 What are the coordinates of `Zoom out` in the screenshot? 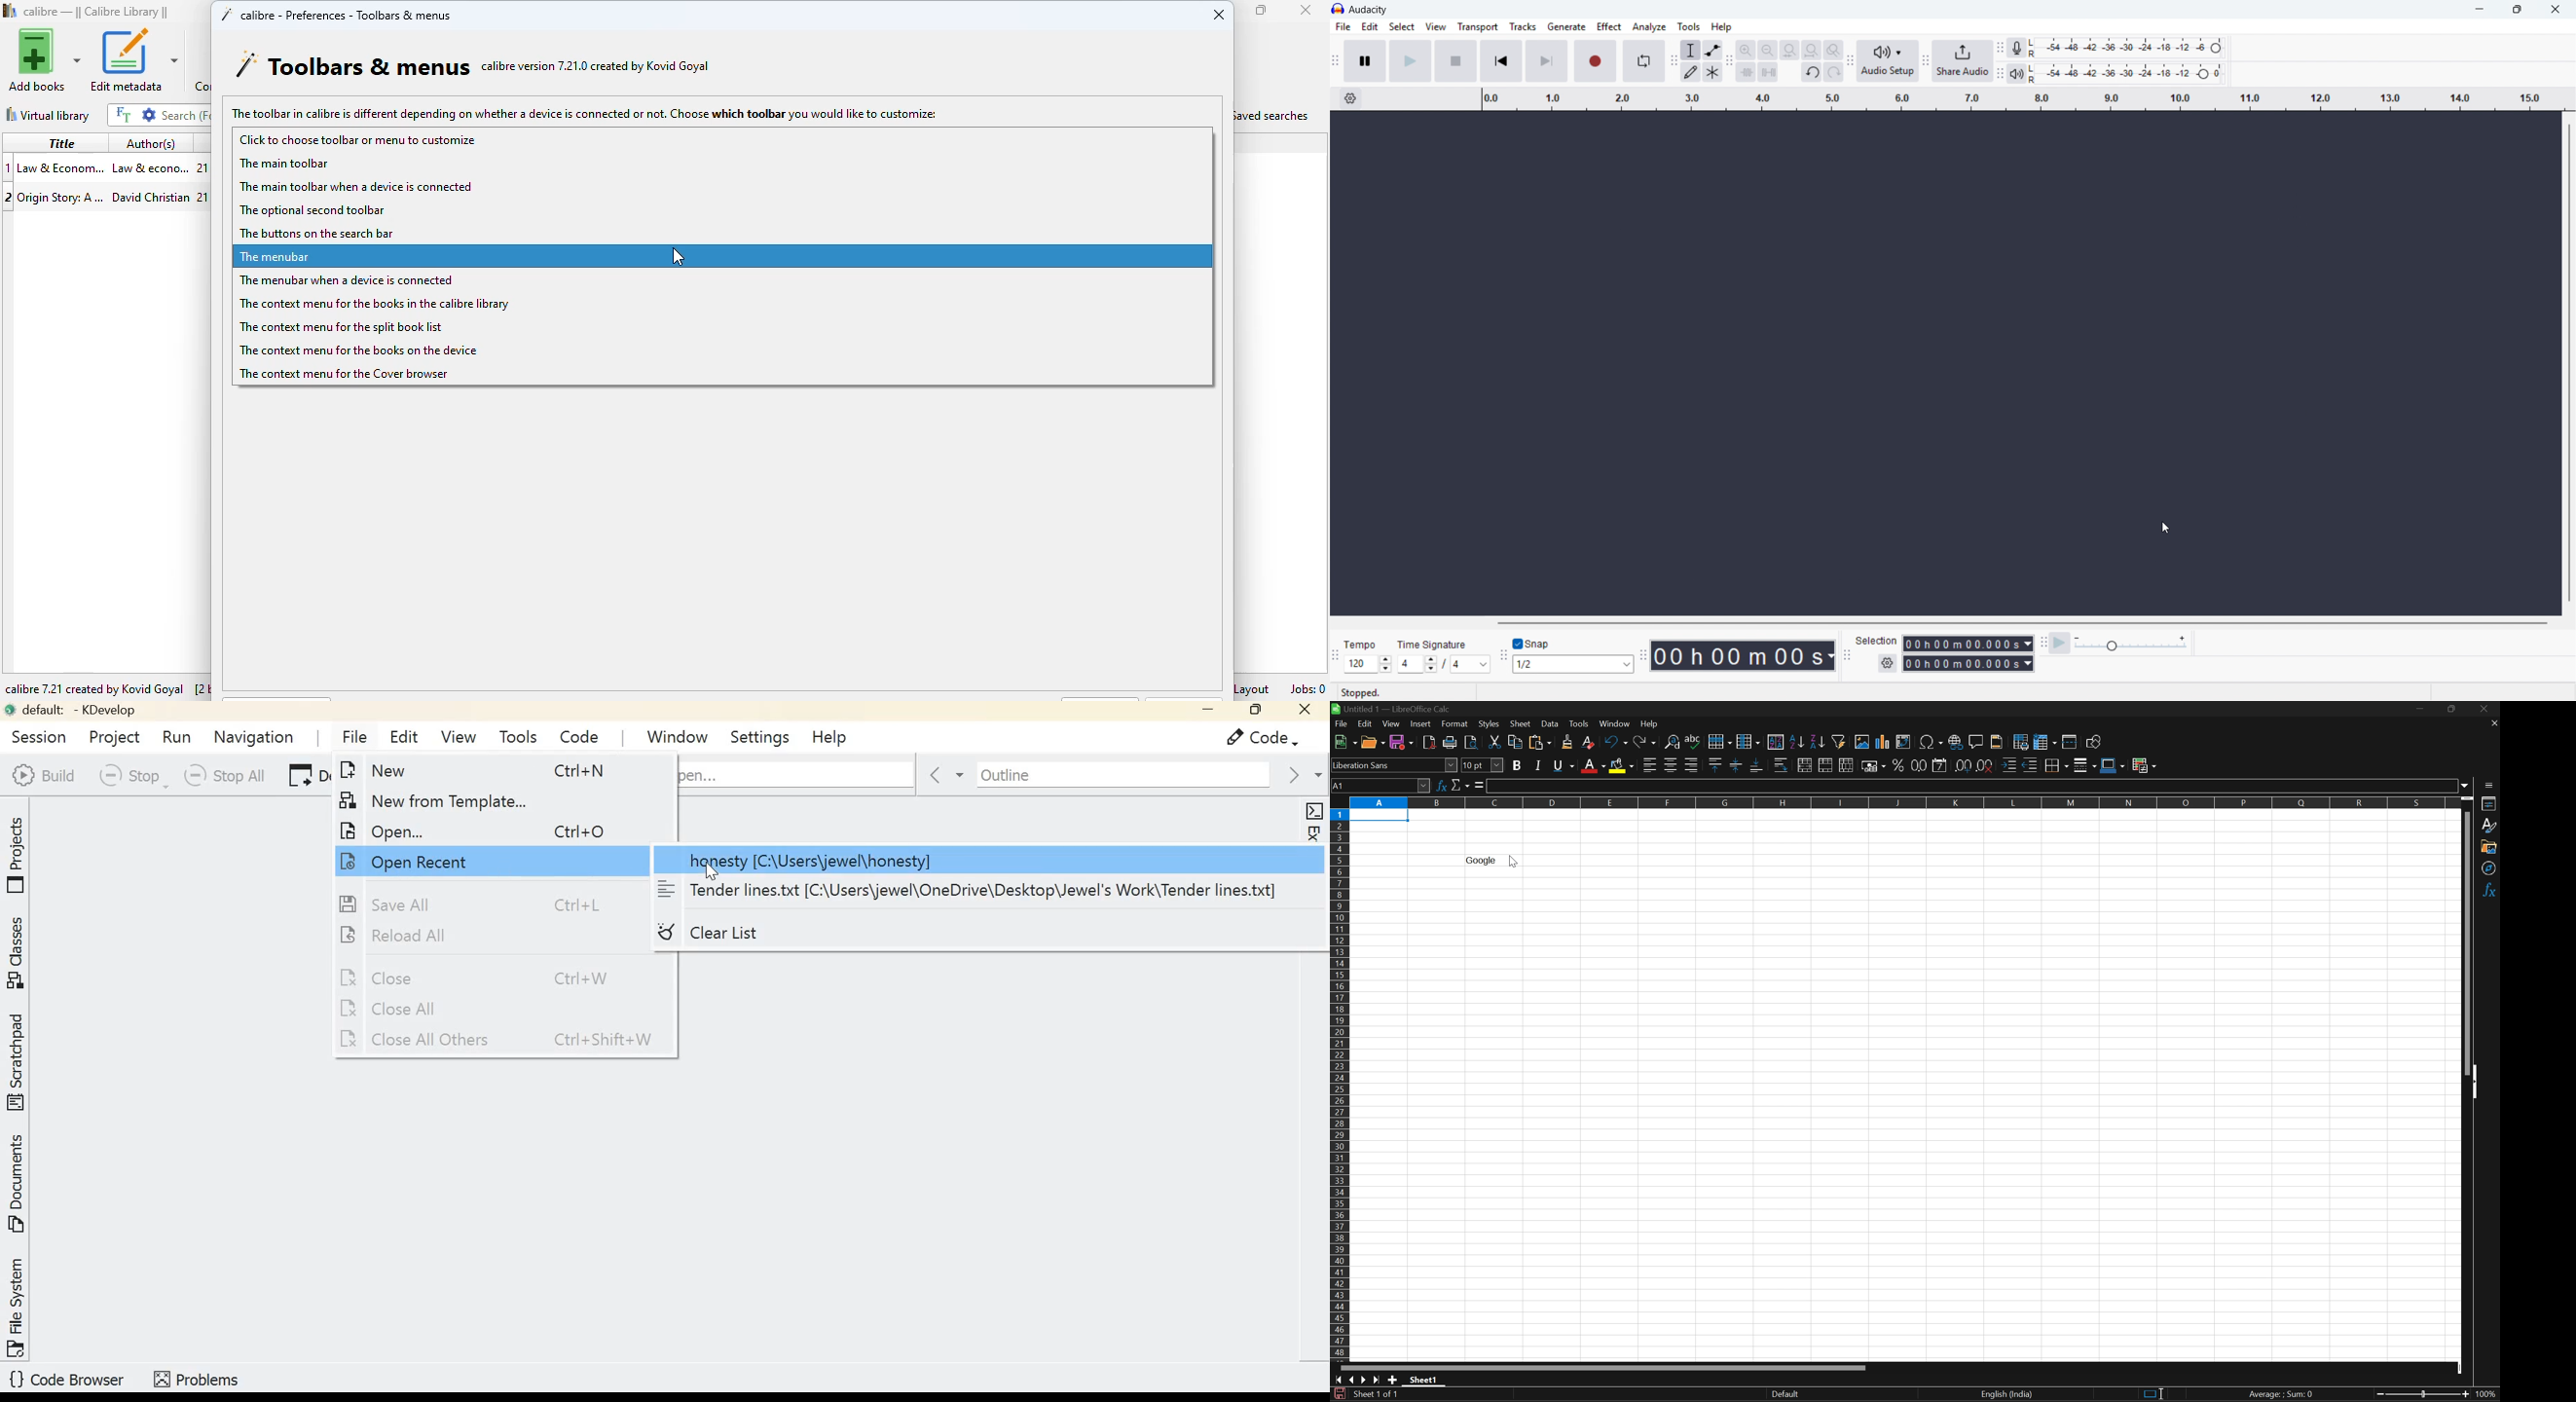 It's located at (2464, 1395).